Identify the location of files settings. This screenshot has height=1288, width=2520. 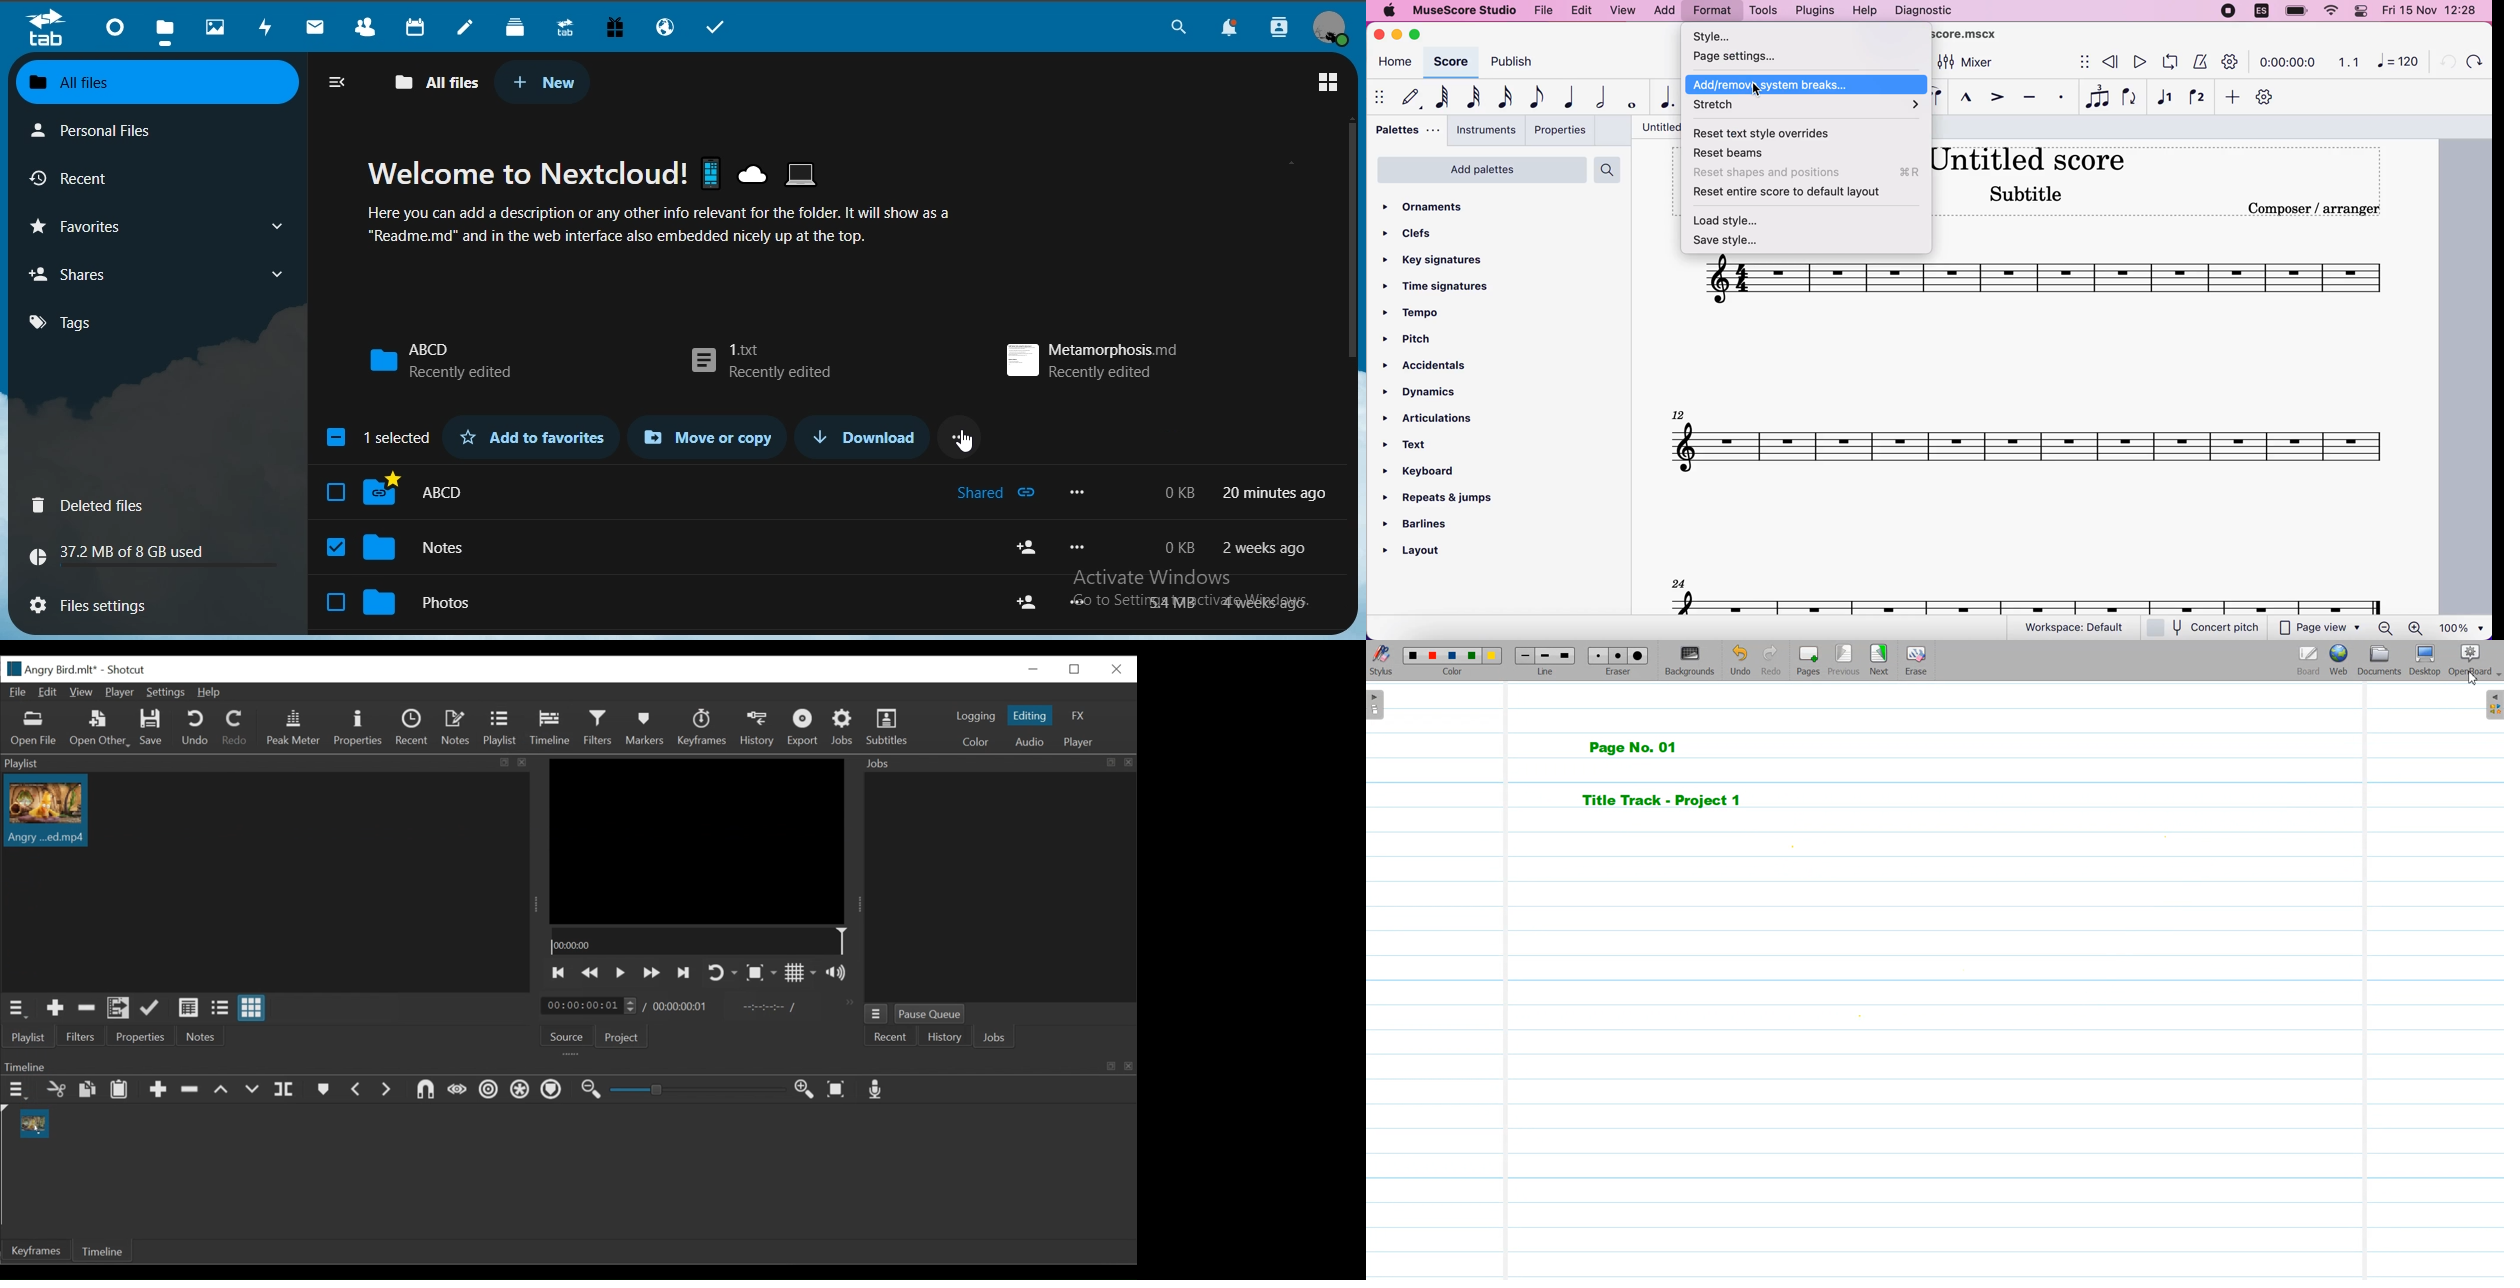
(98, 604).